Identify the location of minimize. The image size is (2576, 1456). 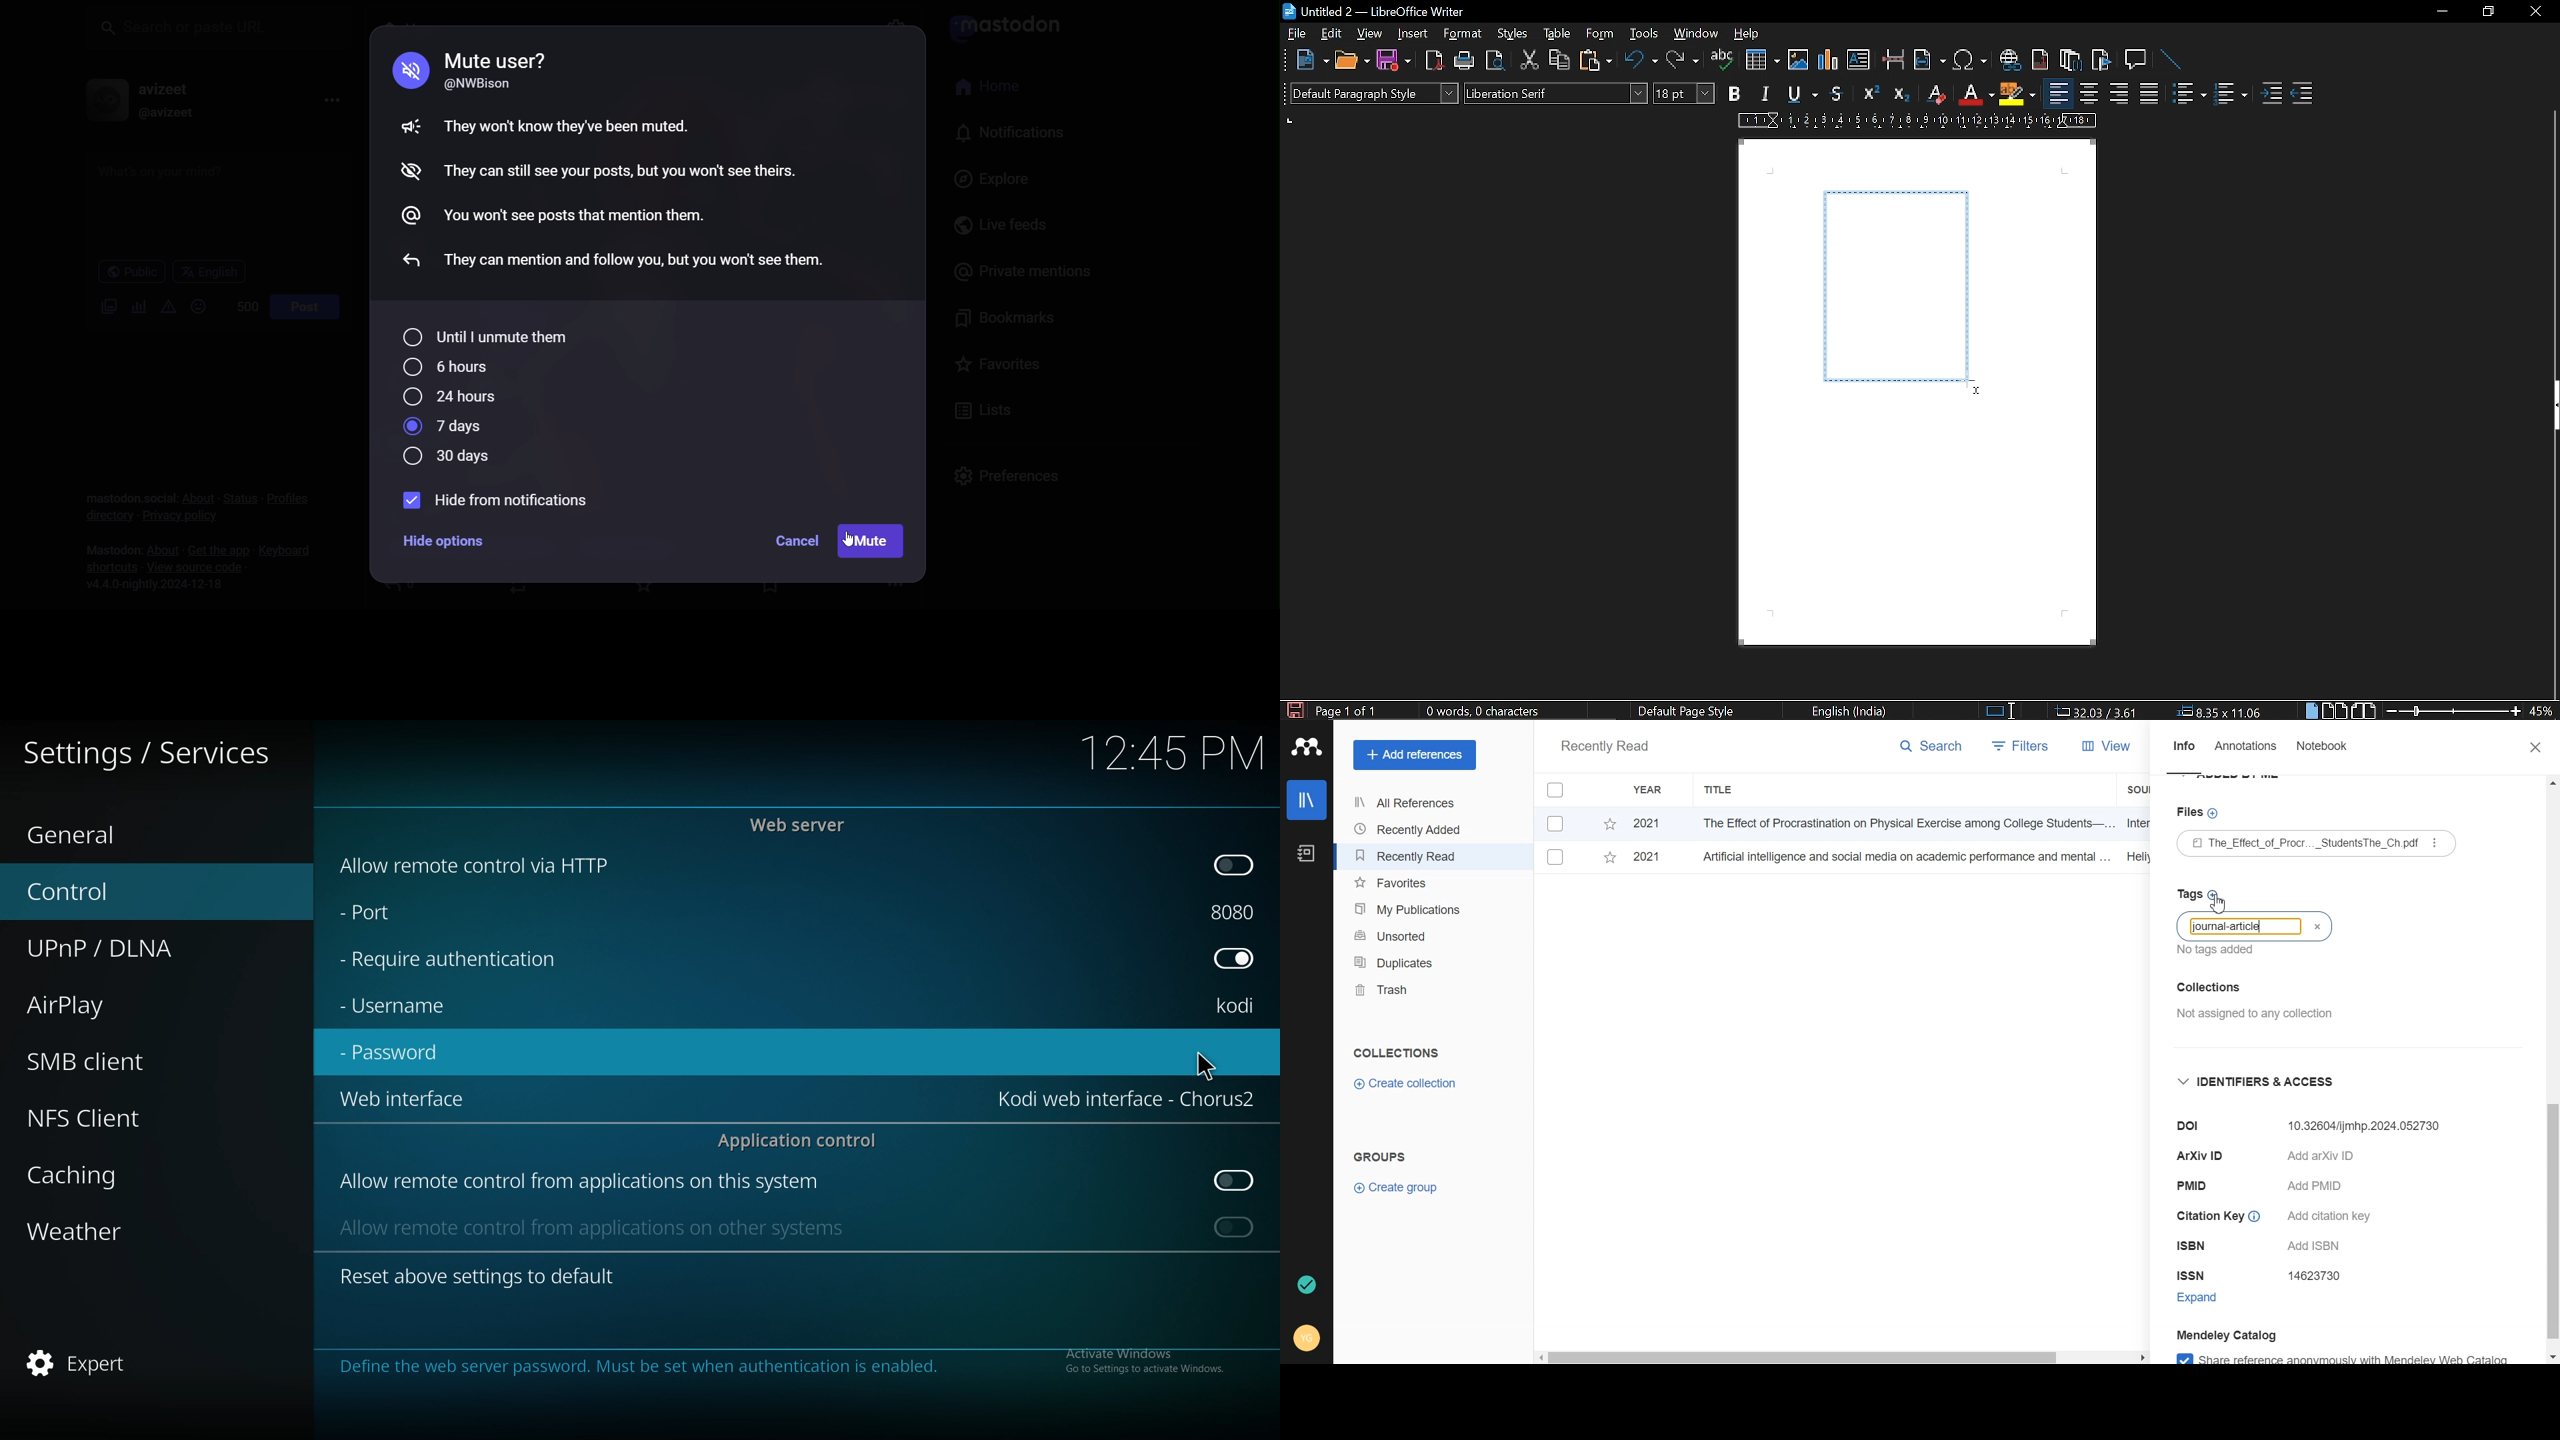
(2442, 12).